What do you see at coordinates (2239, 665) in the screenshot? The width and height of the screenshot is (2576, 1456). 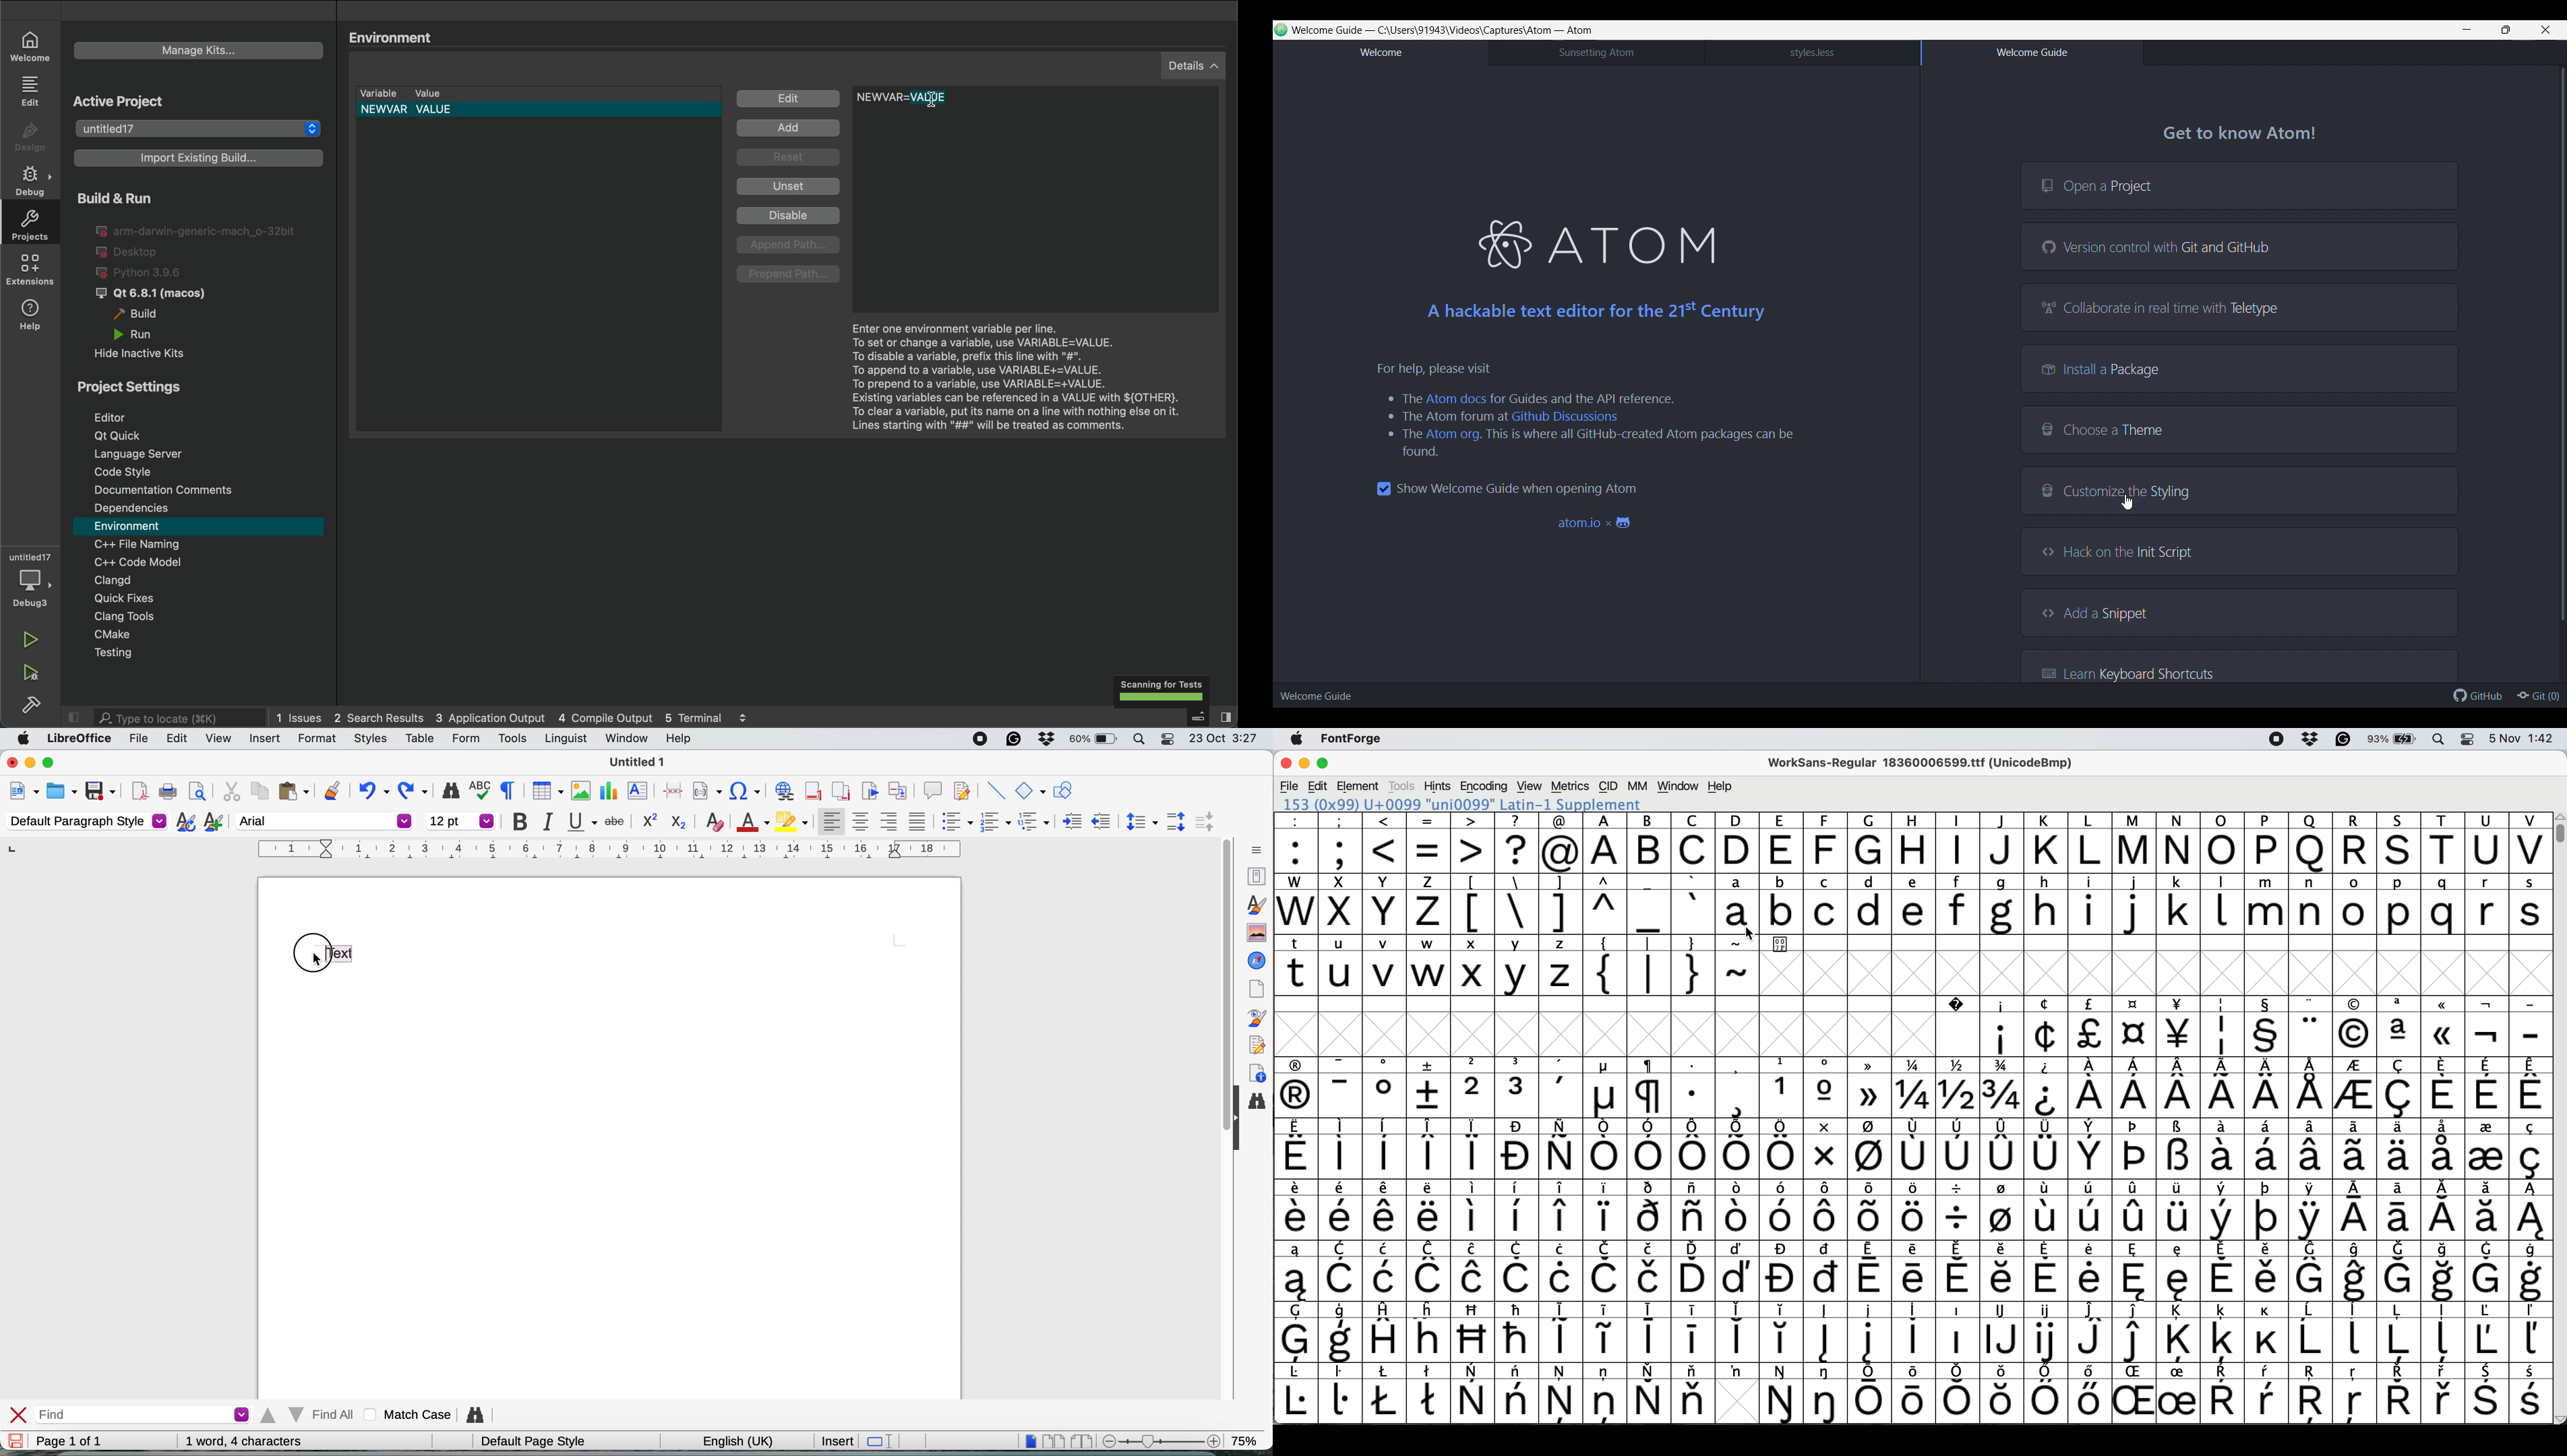 I see `Keyboard shortcuts` at bounding box center [2239, 665].